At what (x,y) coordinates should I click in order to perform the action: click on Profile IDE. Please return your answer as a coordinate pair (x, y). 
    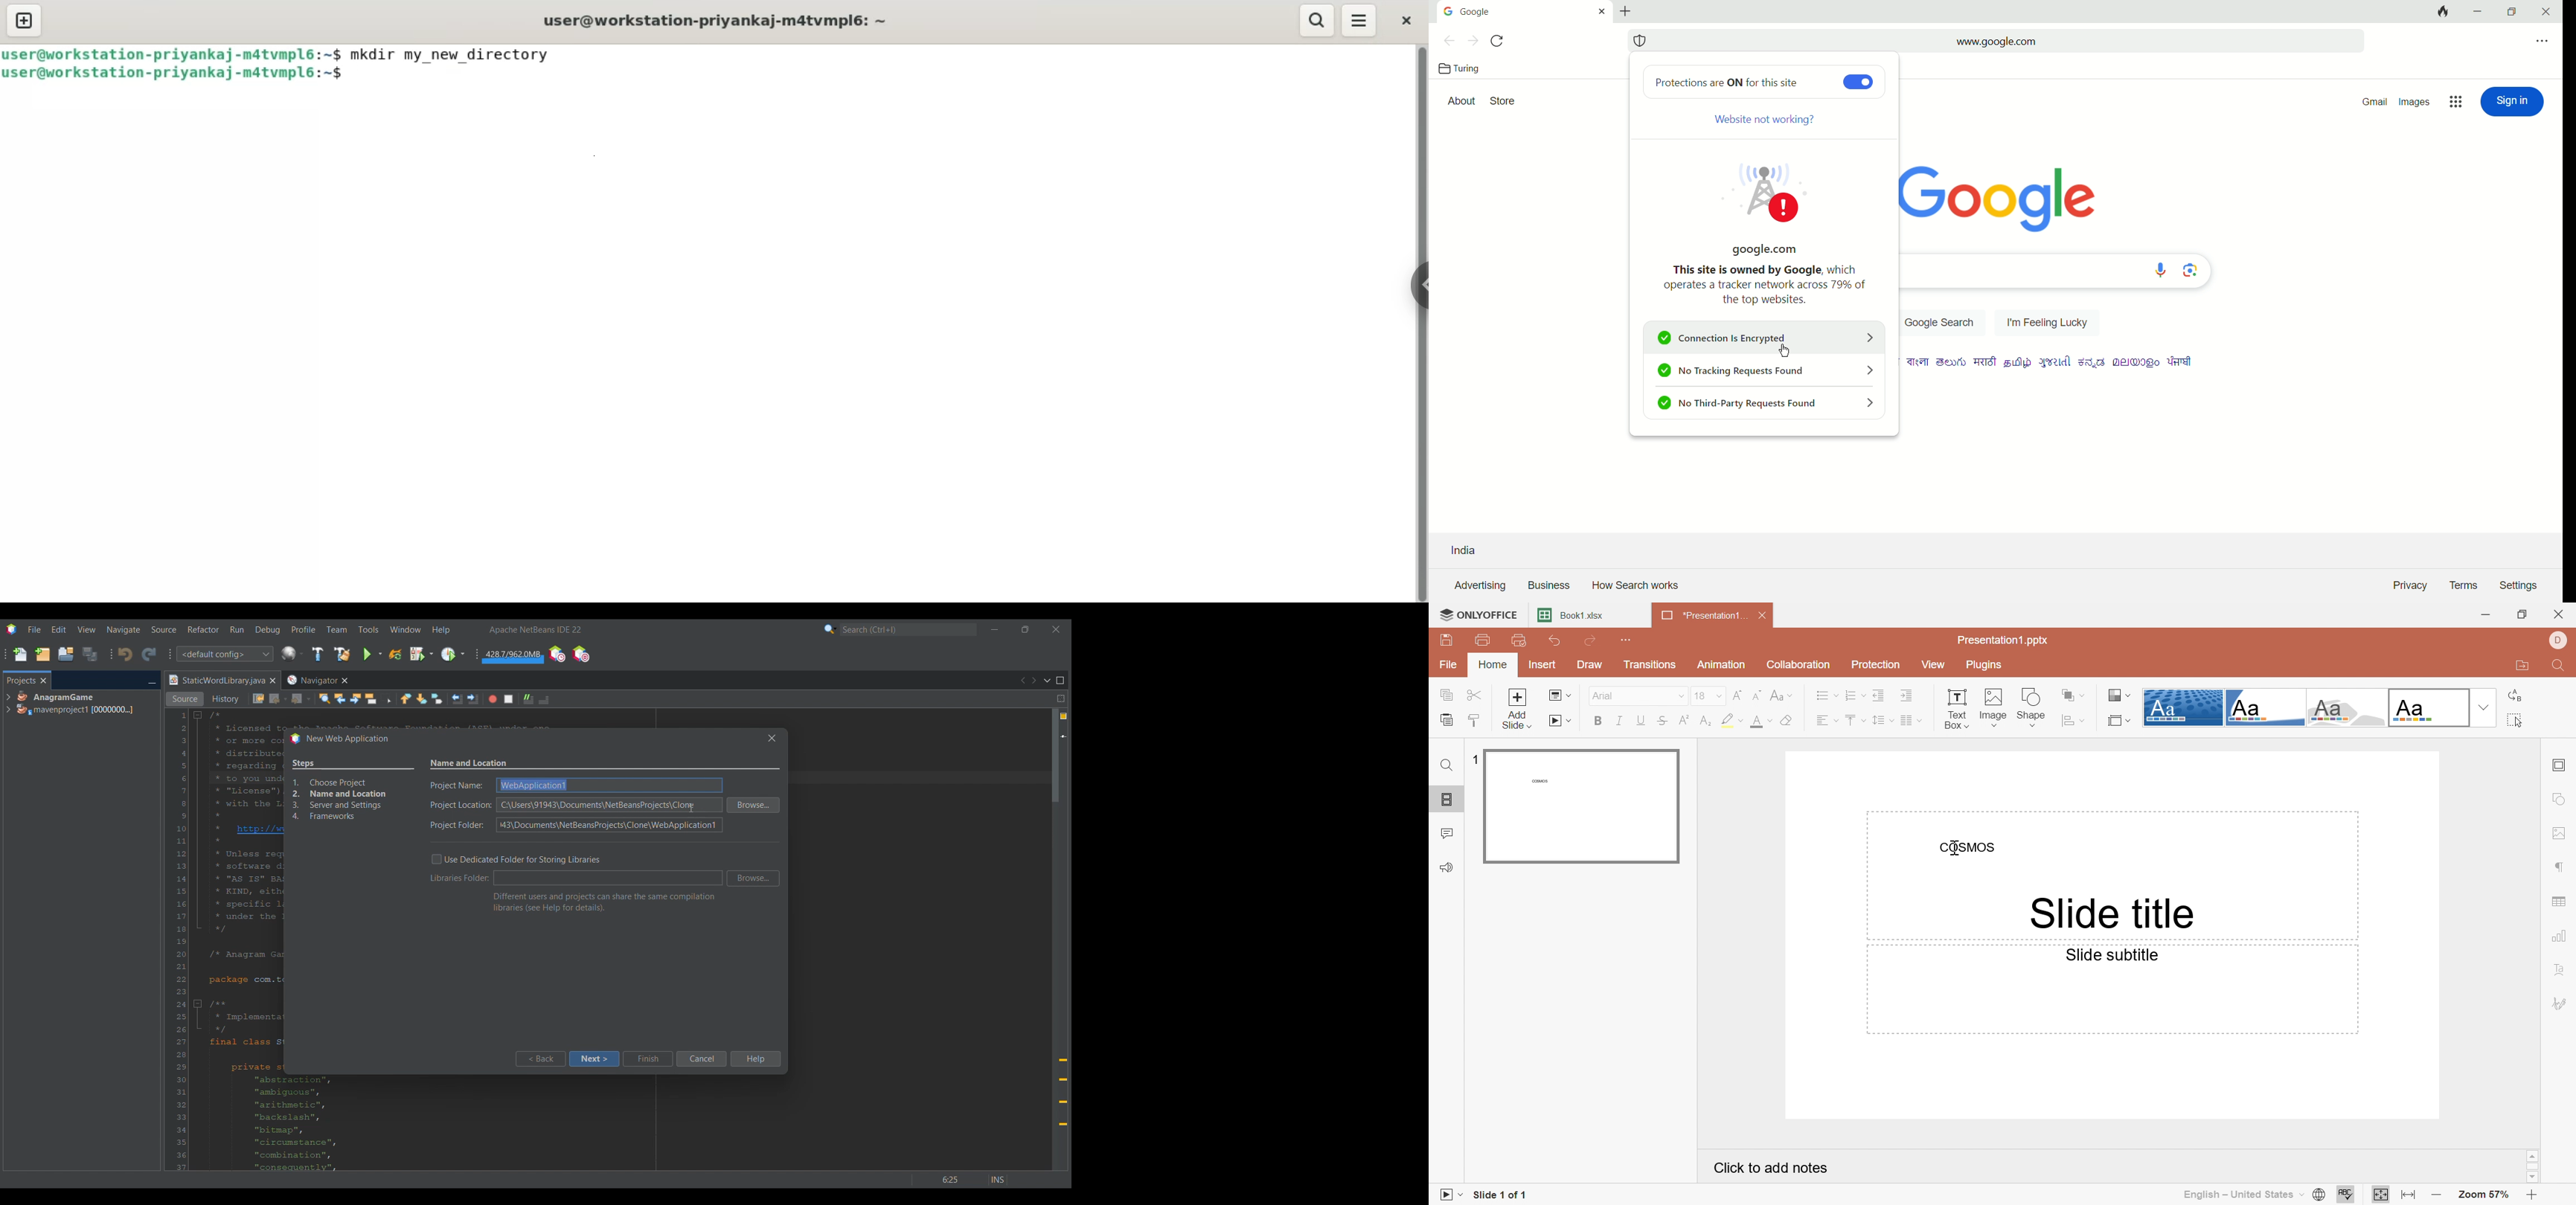
    Looking at the image, I should click on (556, 654).